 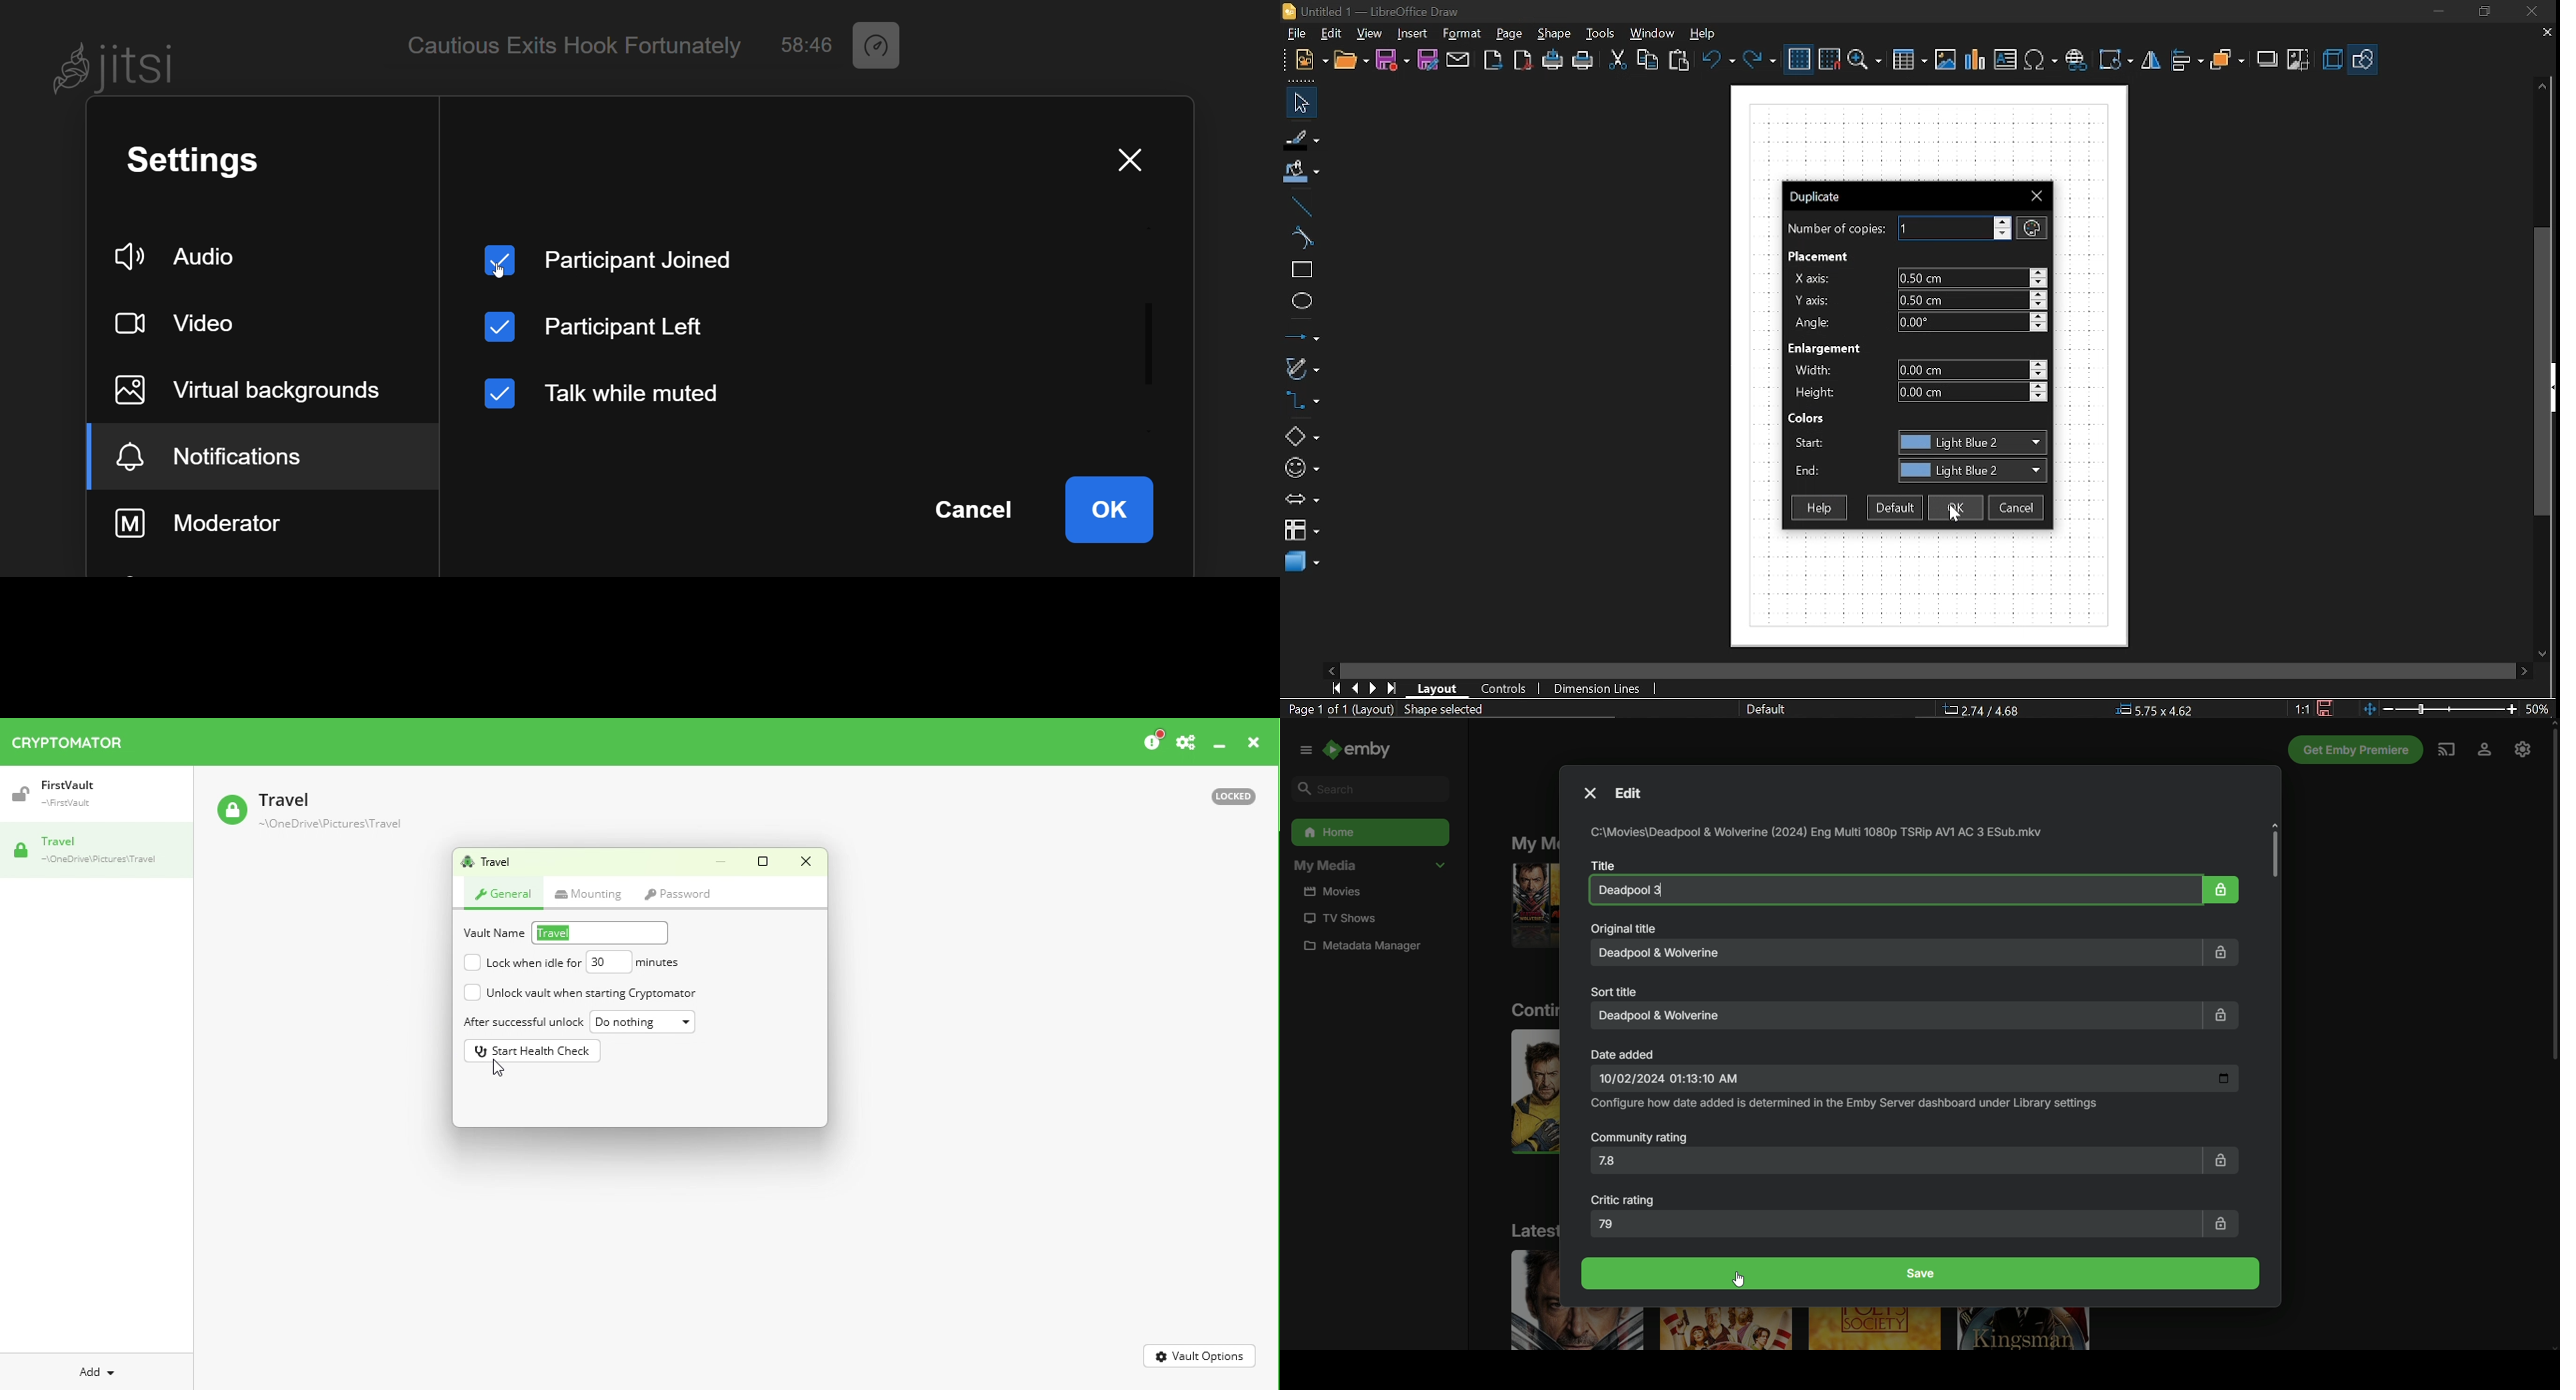 I want to click on Lock, so click(x=2223, y=1223).